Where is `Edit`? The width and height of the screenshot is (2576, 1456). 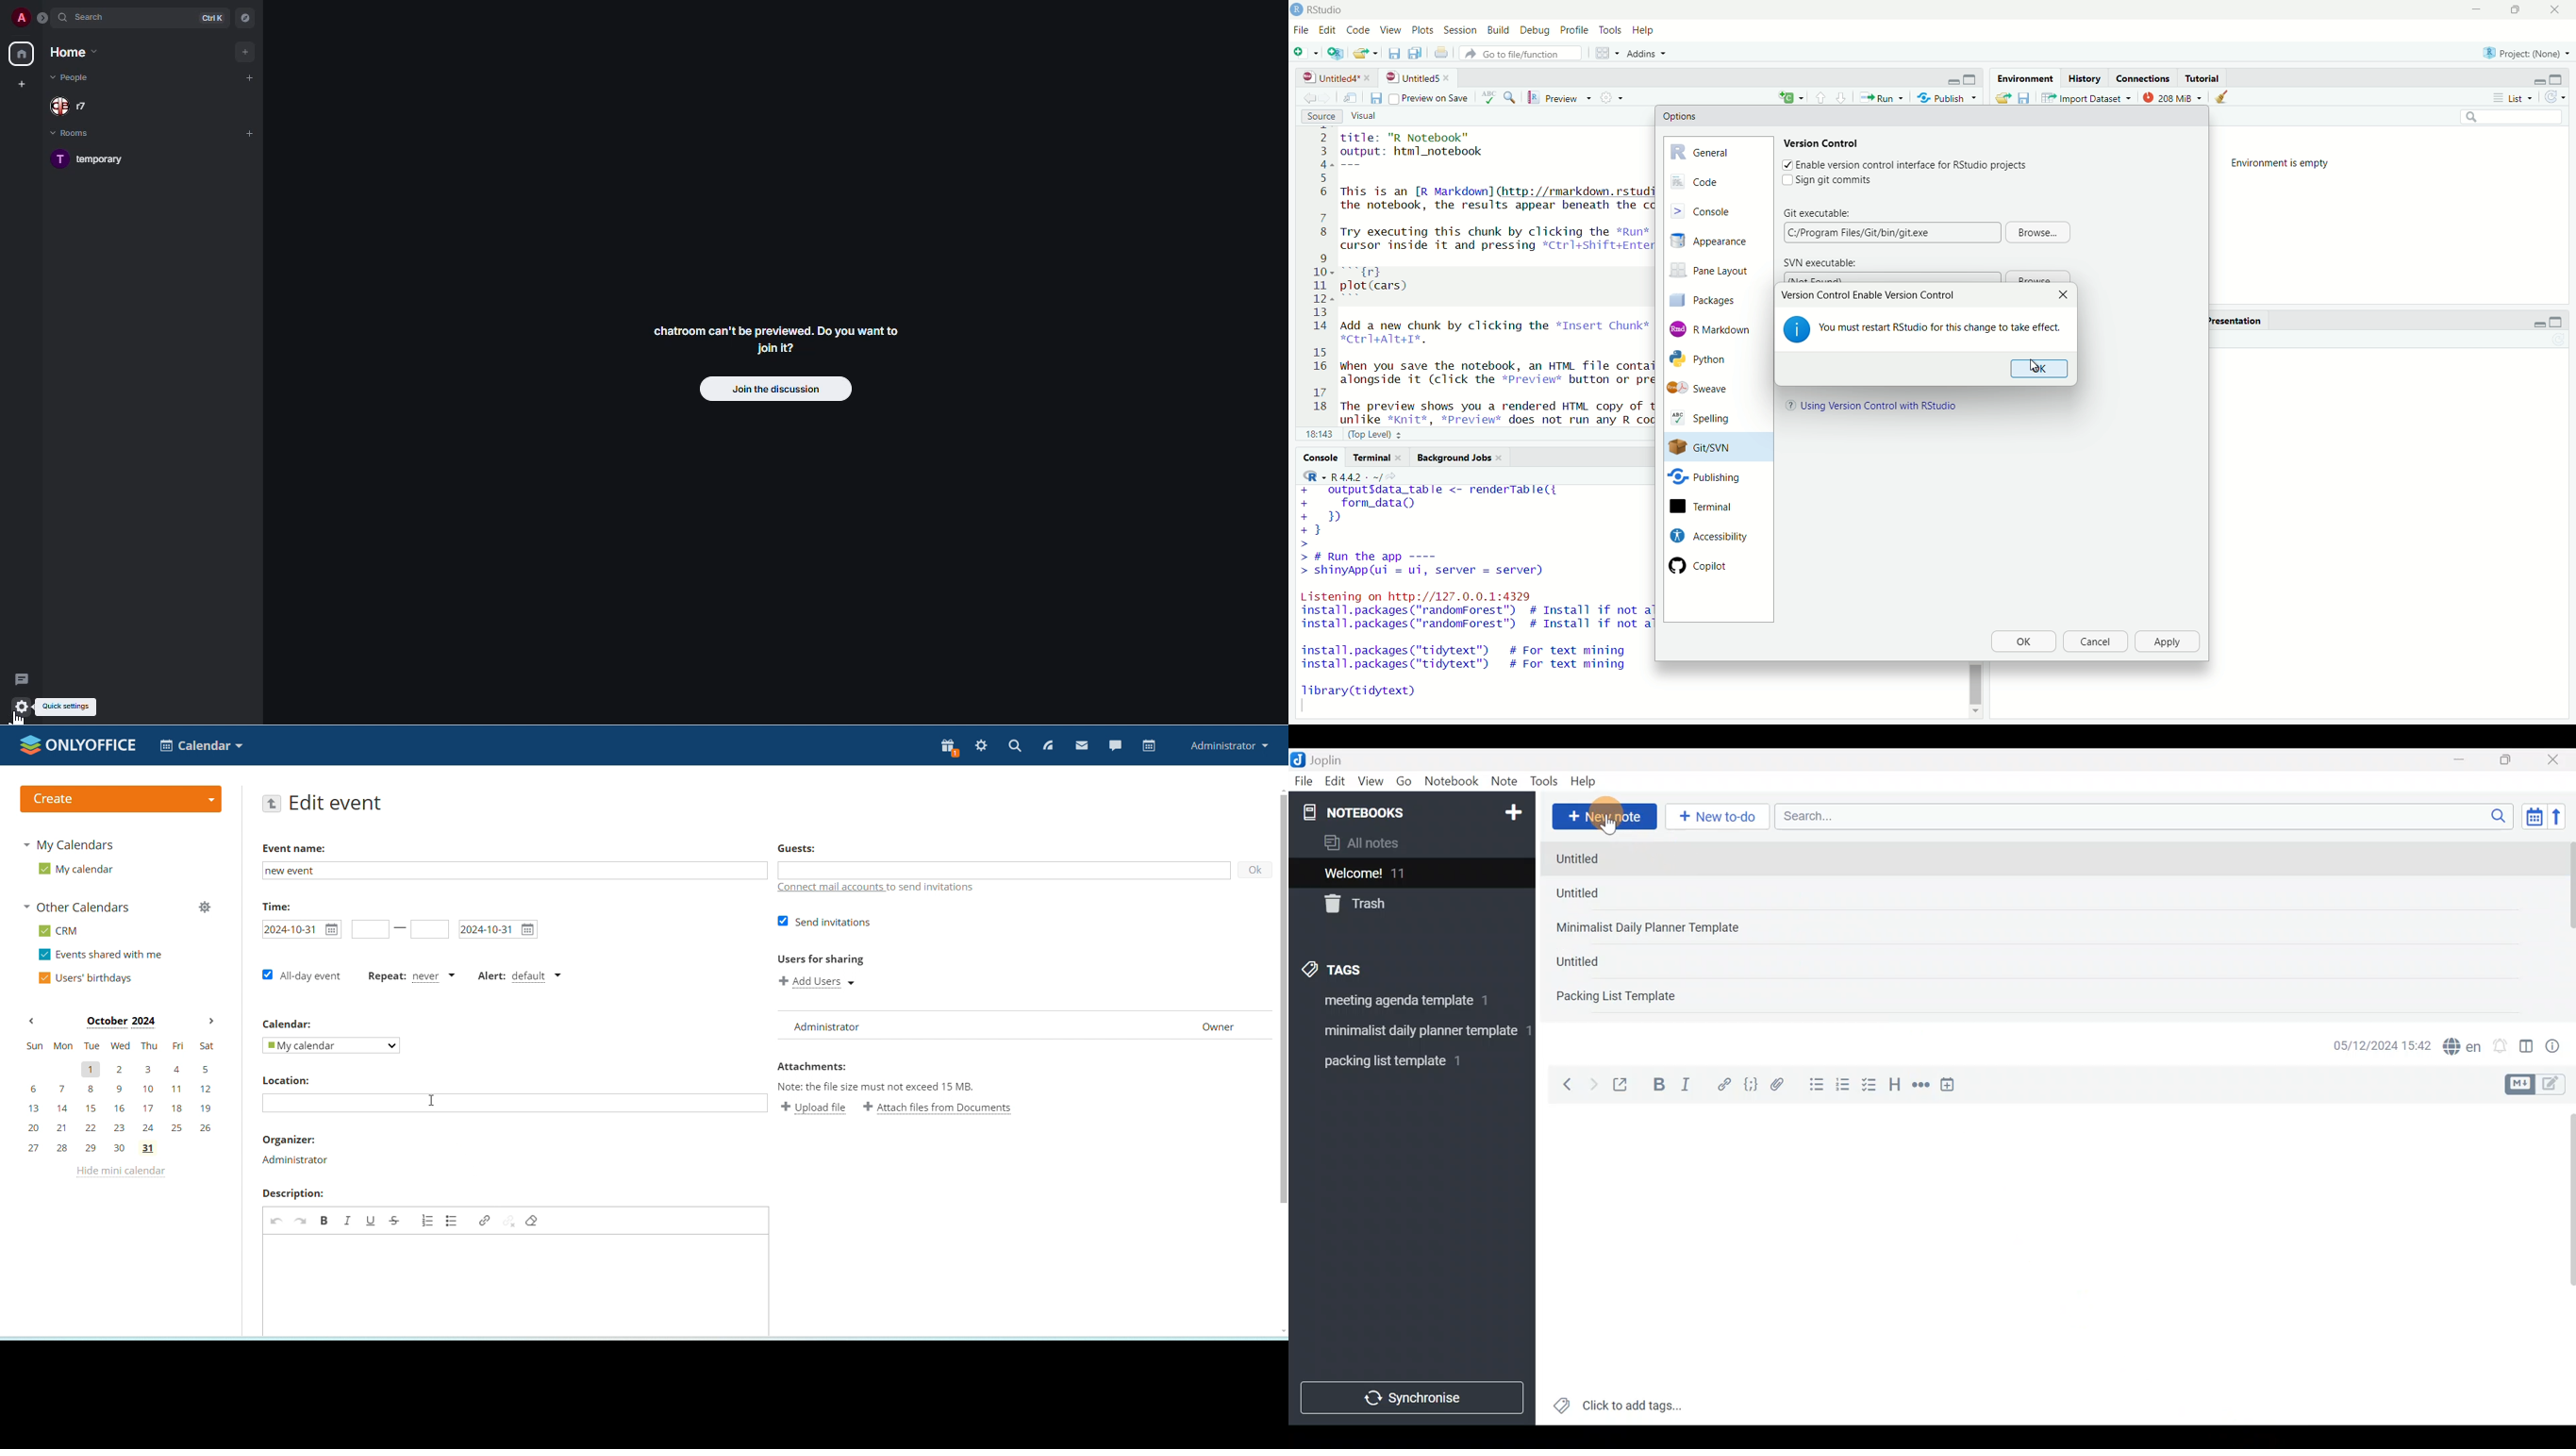
Edit is located at coordinates (1327, 31).